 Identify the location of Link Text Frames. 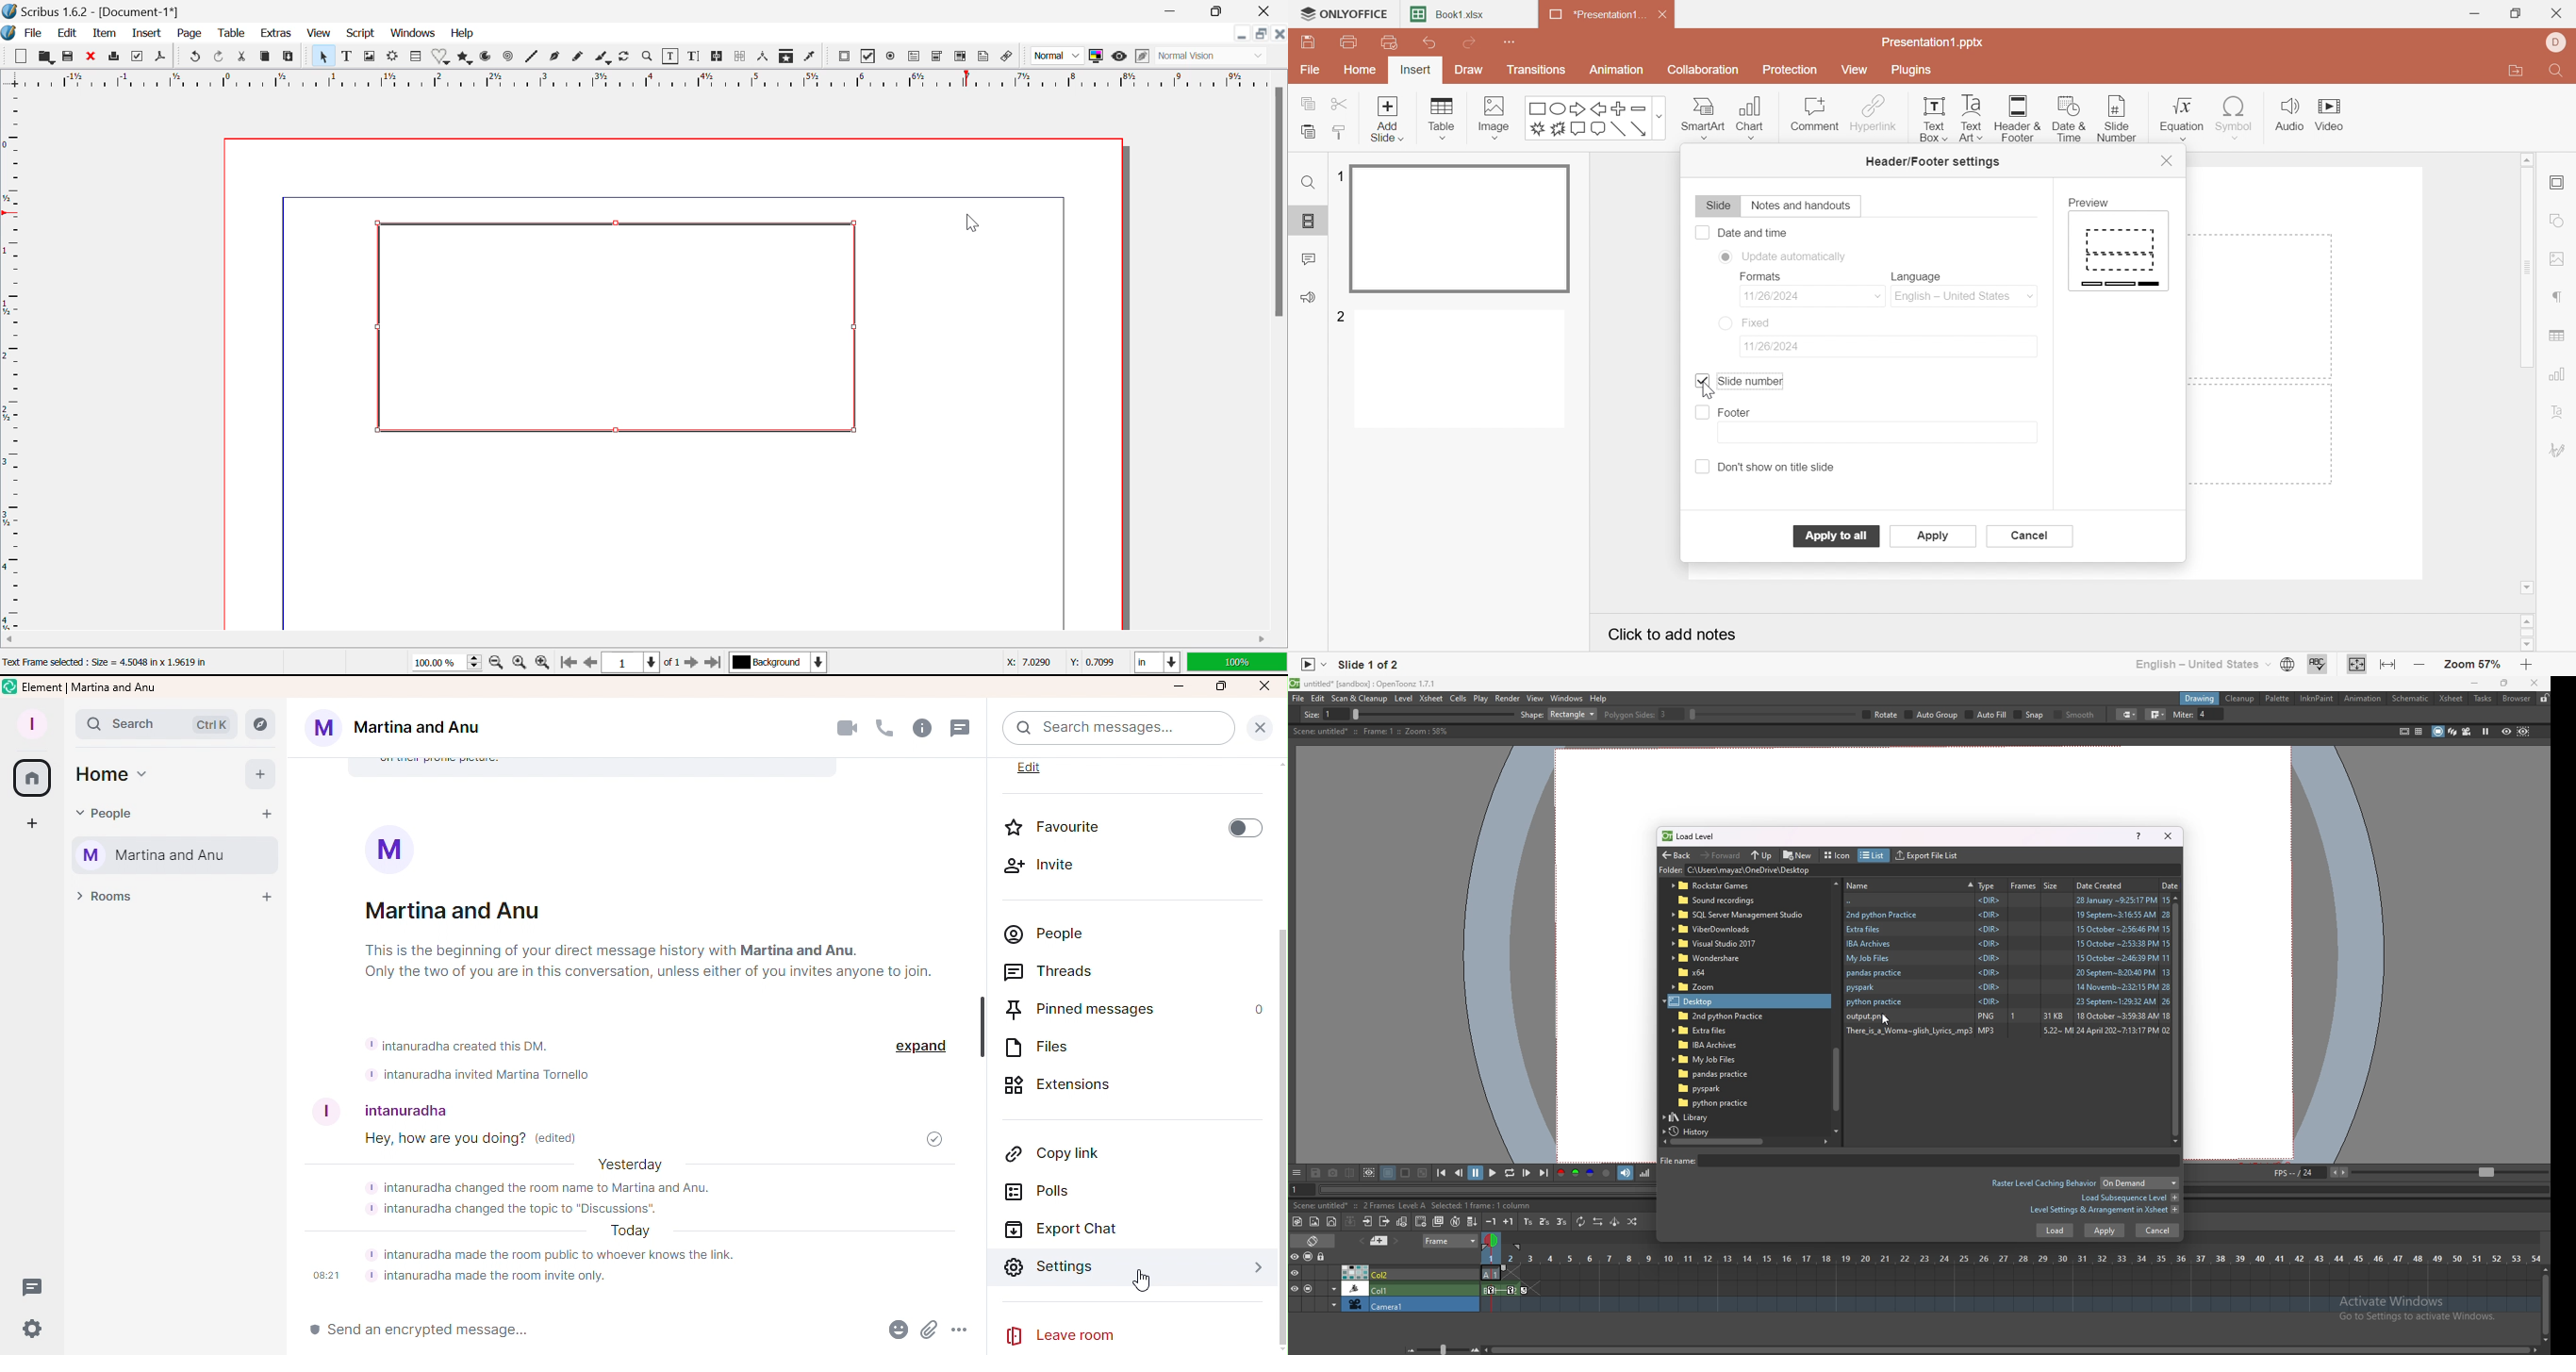
(715, 58).